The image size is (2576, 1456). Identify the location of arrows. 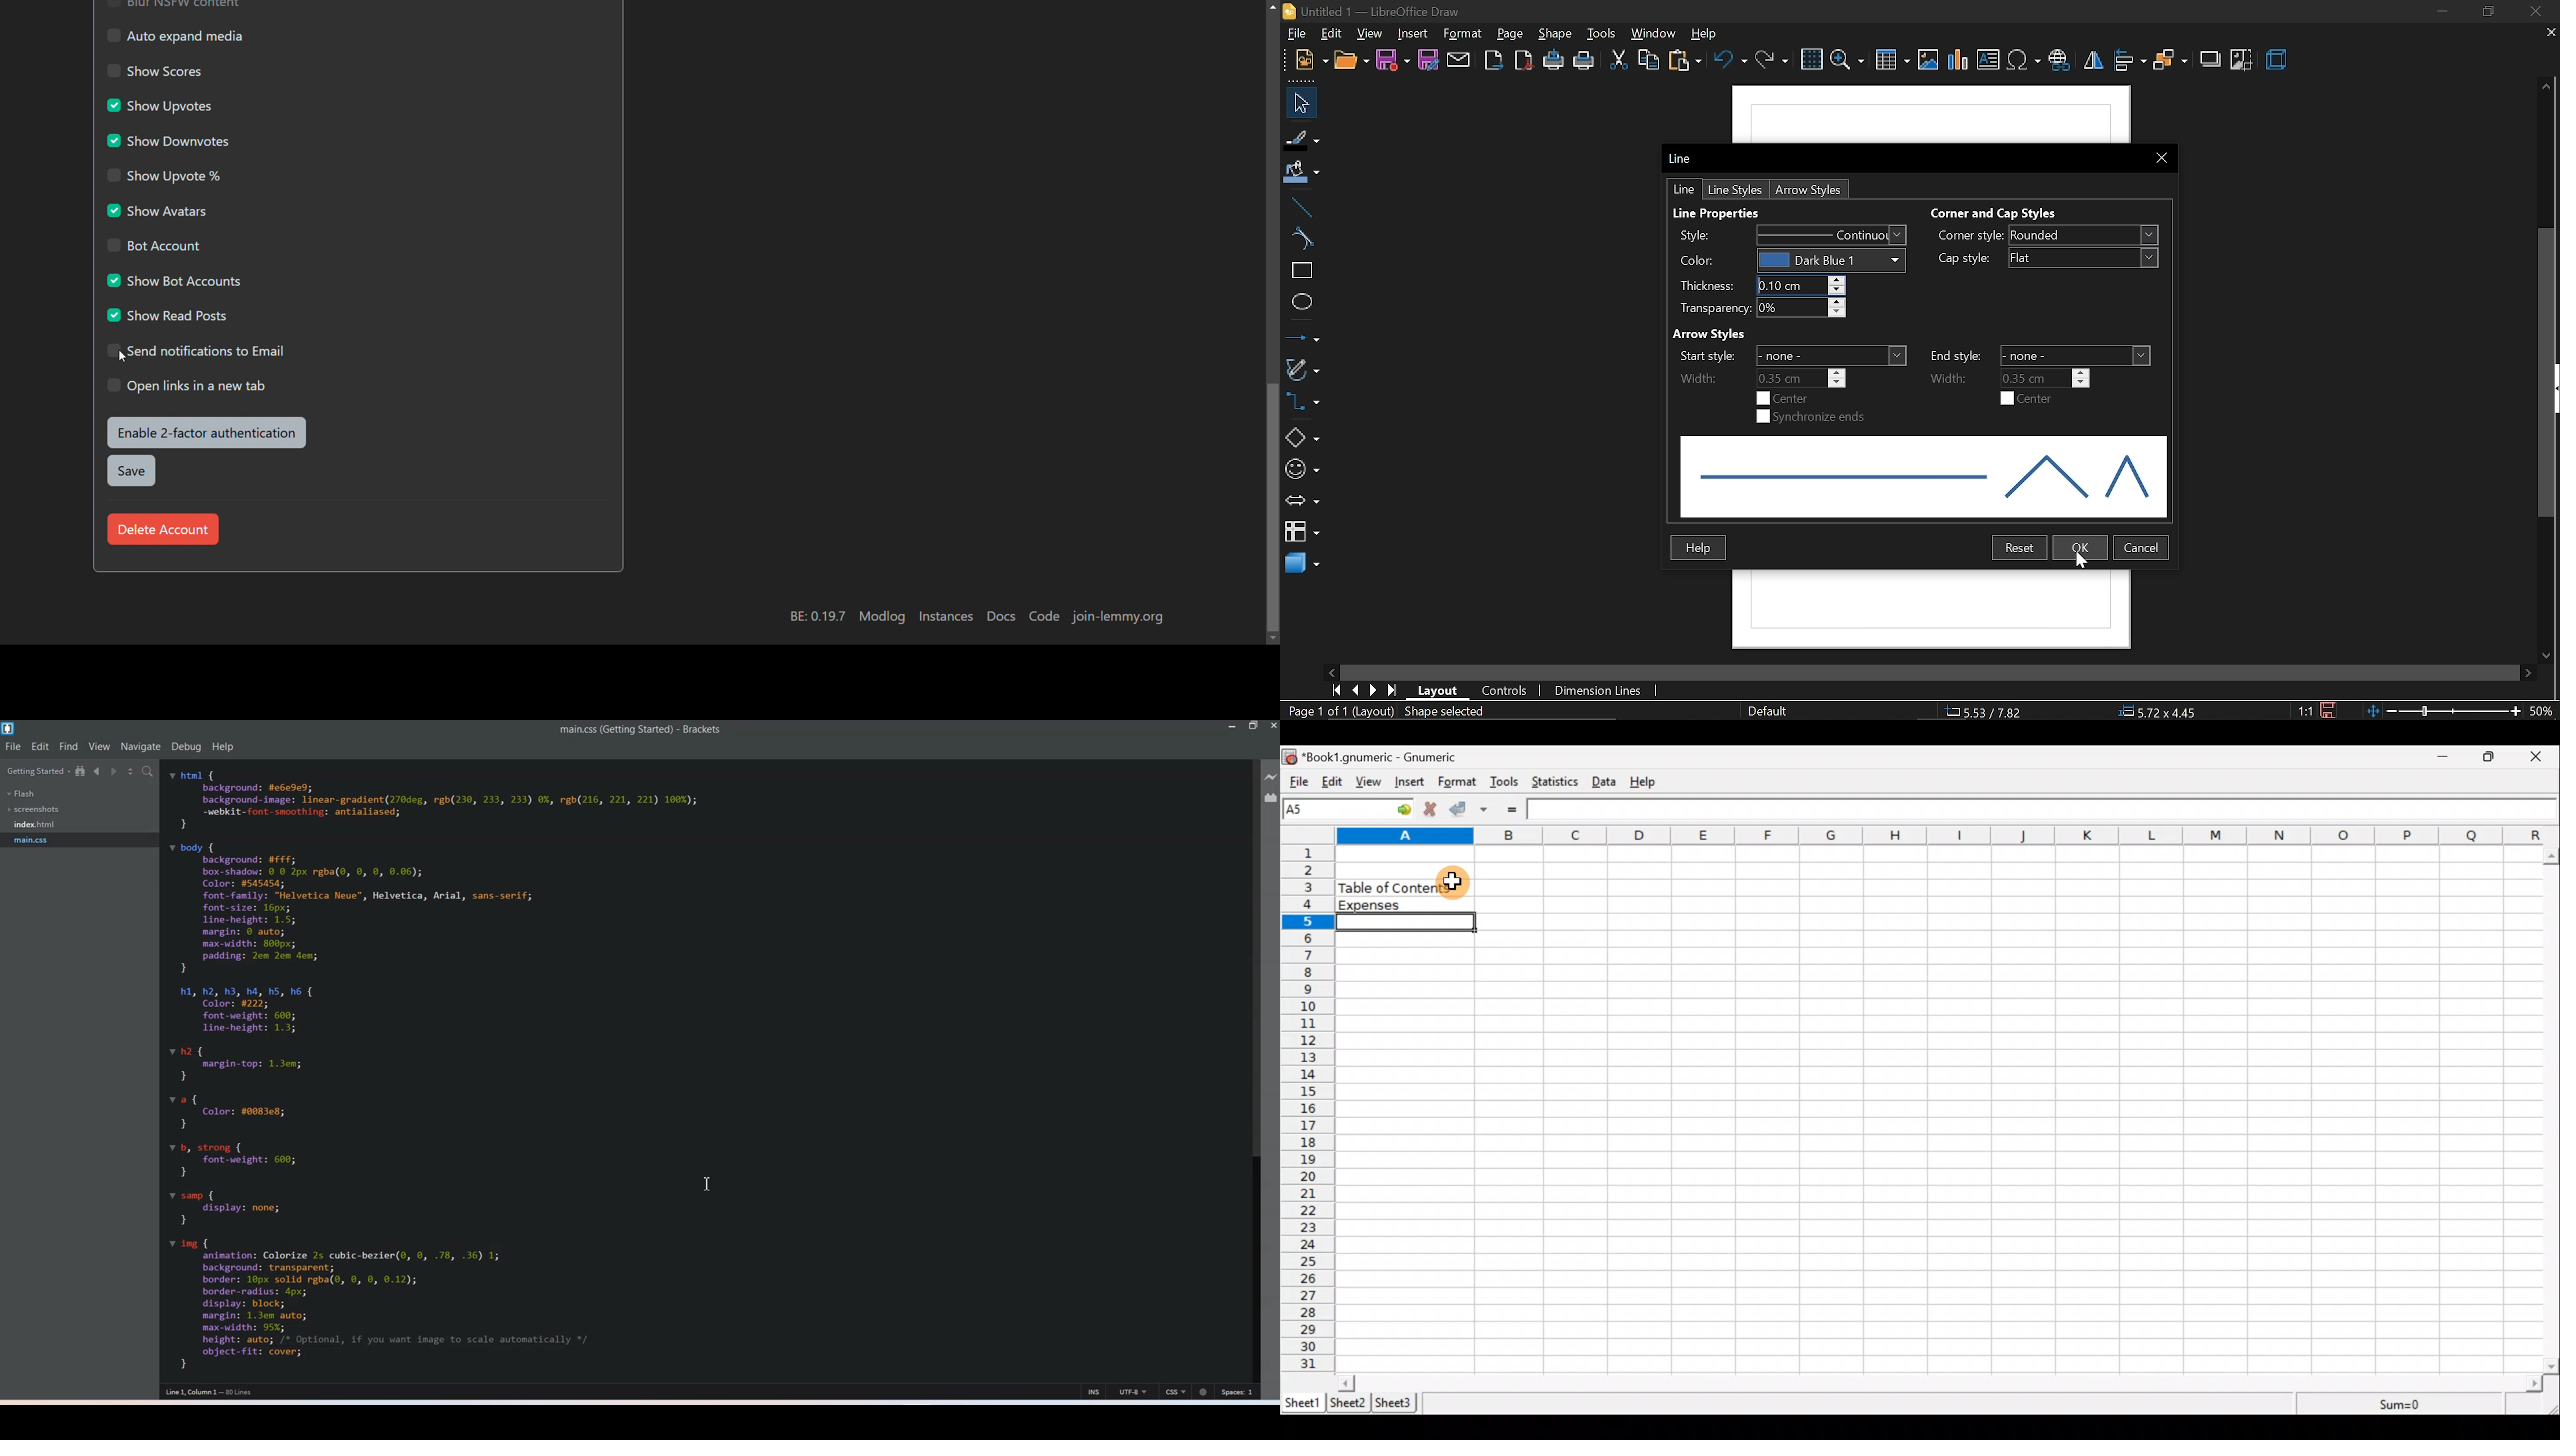
(1301, 502).